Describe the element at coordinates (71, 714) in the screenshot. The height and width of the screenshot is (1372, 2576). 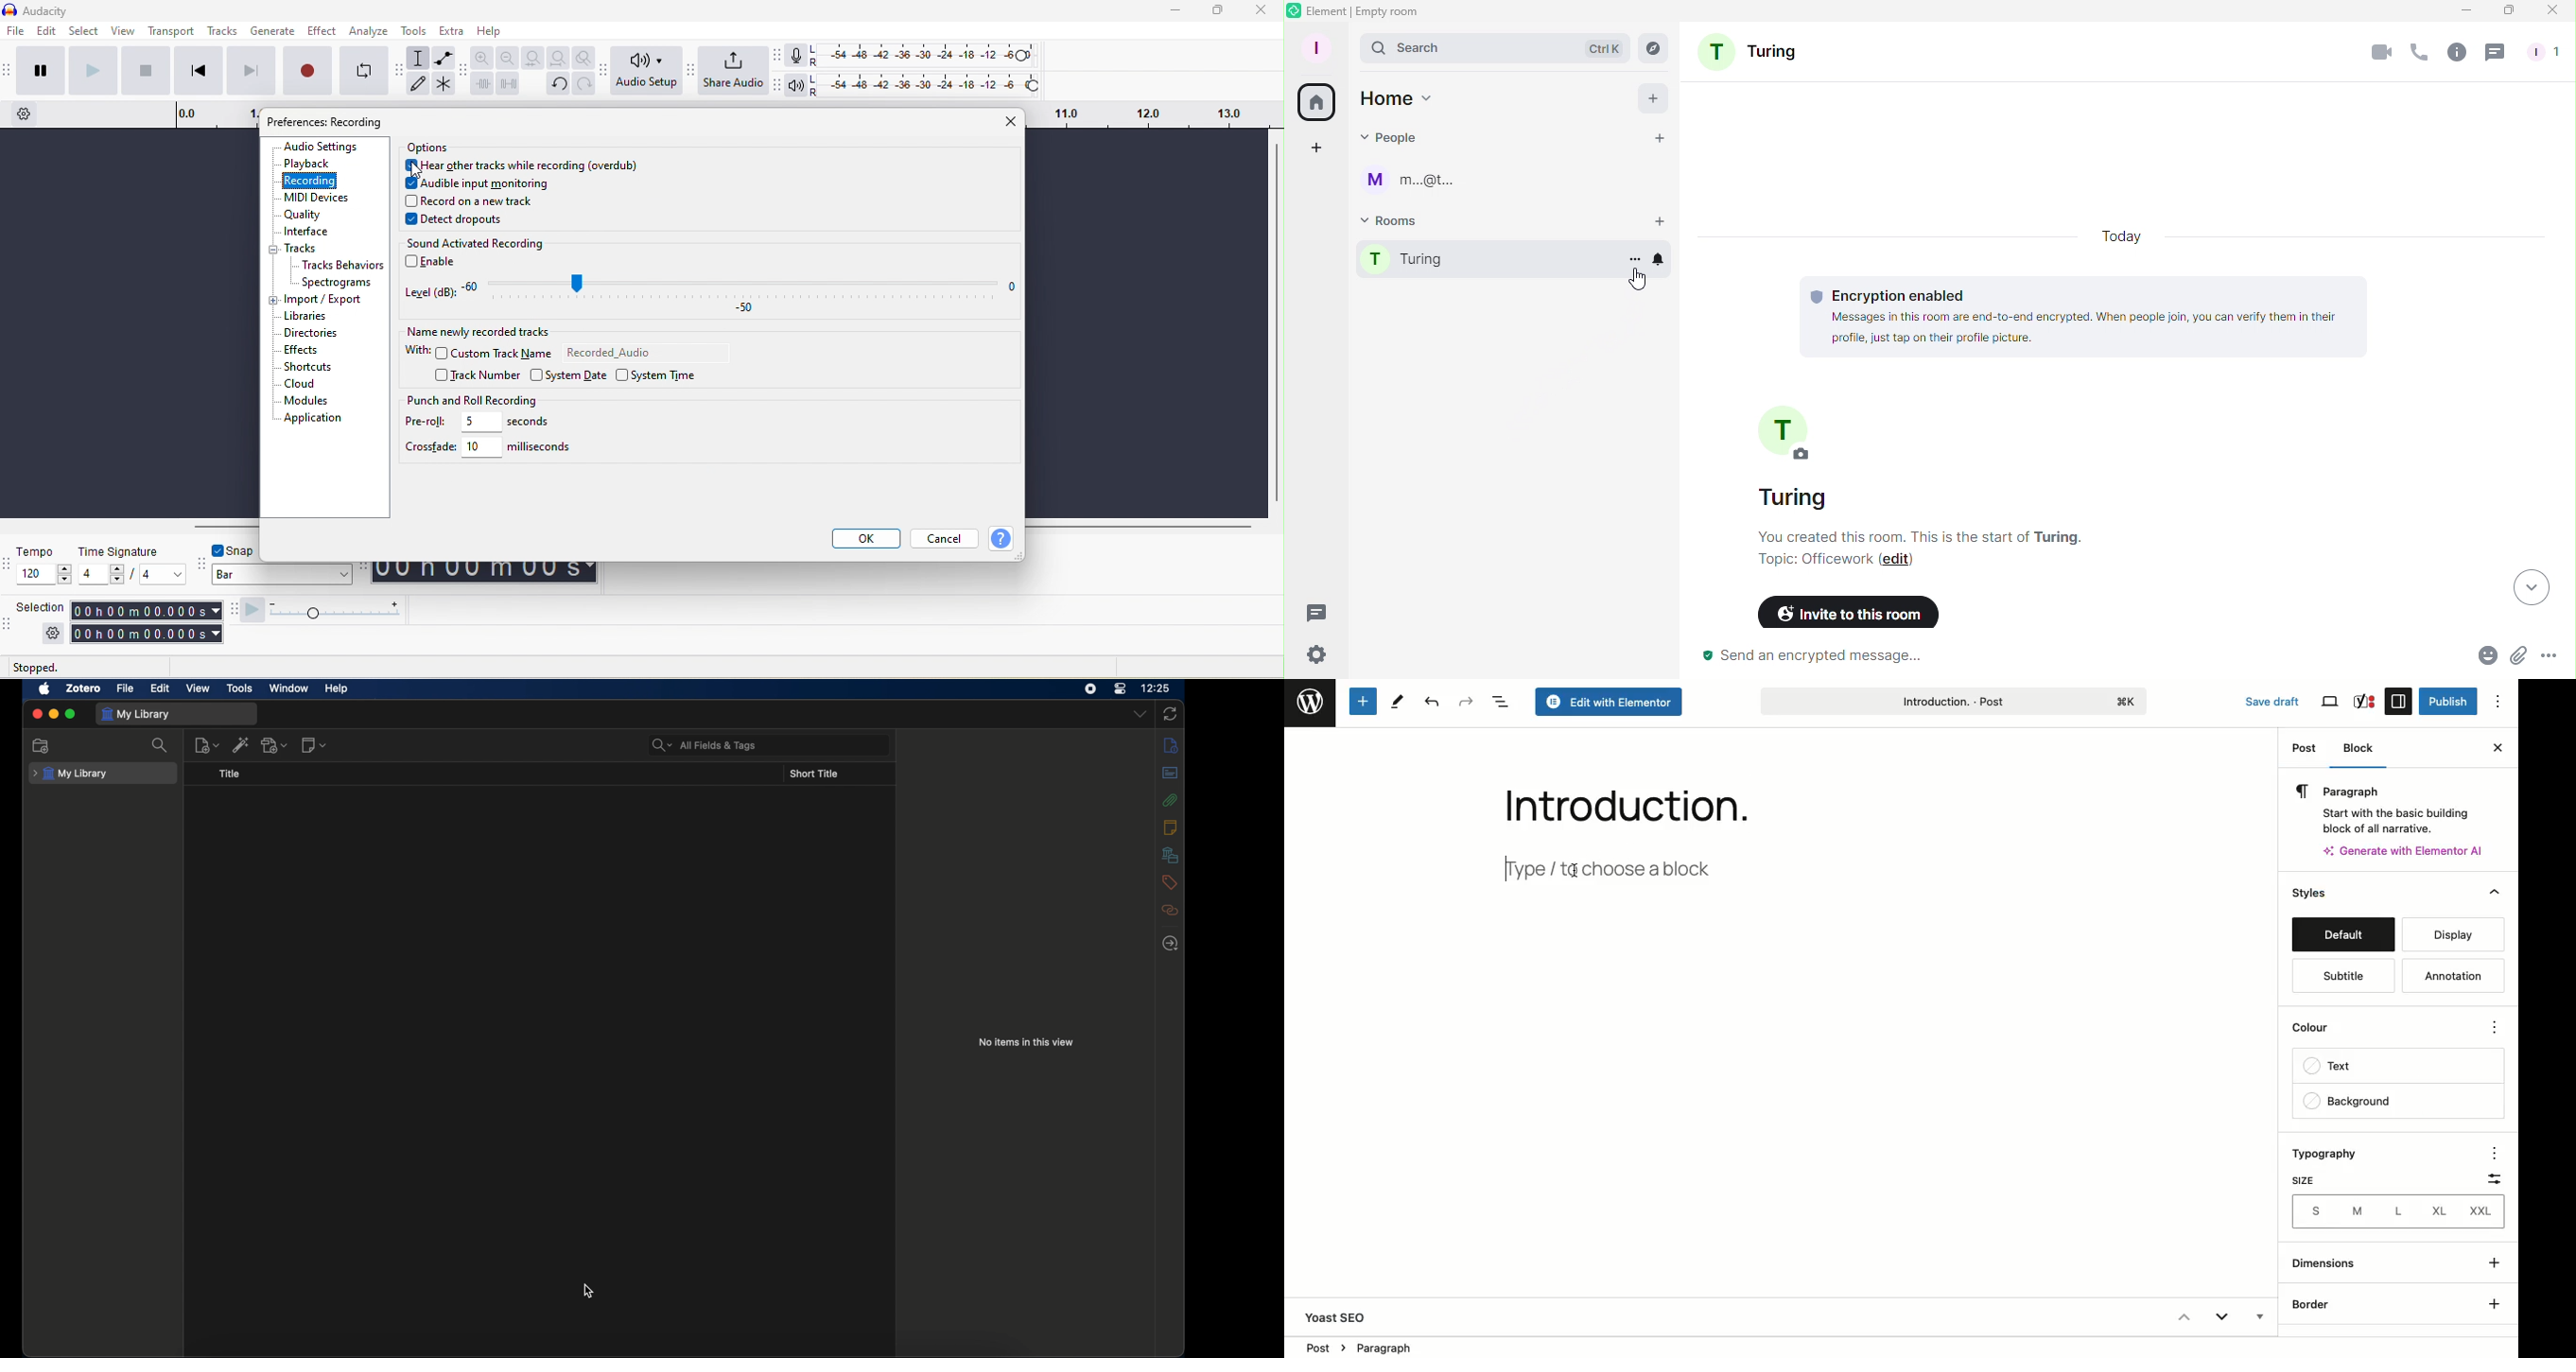
I see `maximize` at that location.